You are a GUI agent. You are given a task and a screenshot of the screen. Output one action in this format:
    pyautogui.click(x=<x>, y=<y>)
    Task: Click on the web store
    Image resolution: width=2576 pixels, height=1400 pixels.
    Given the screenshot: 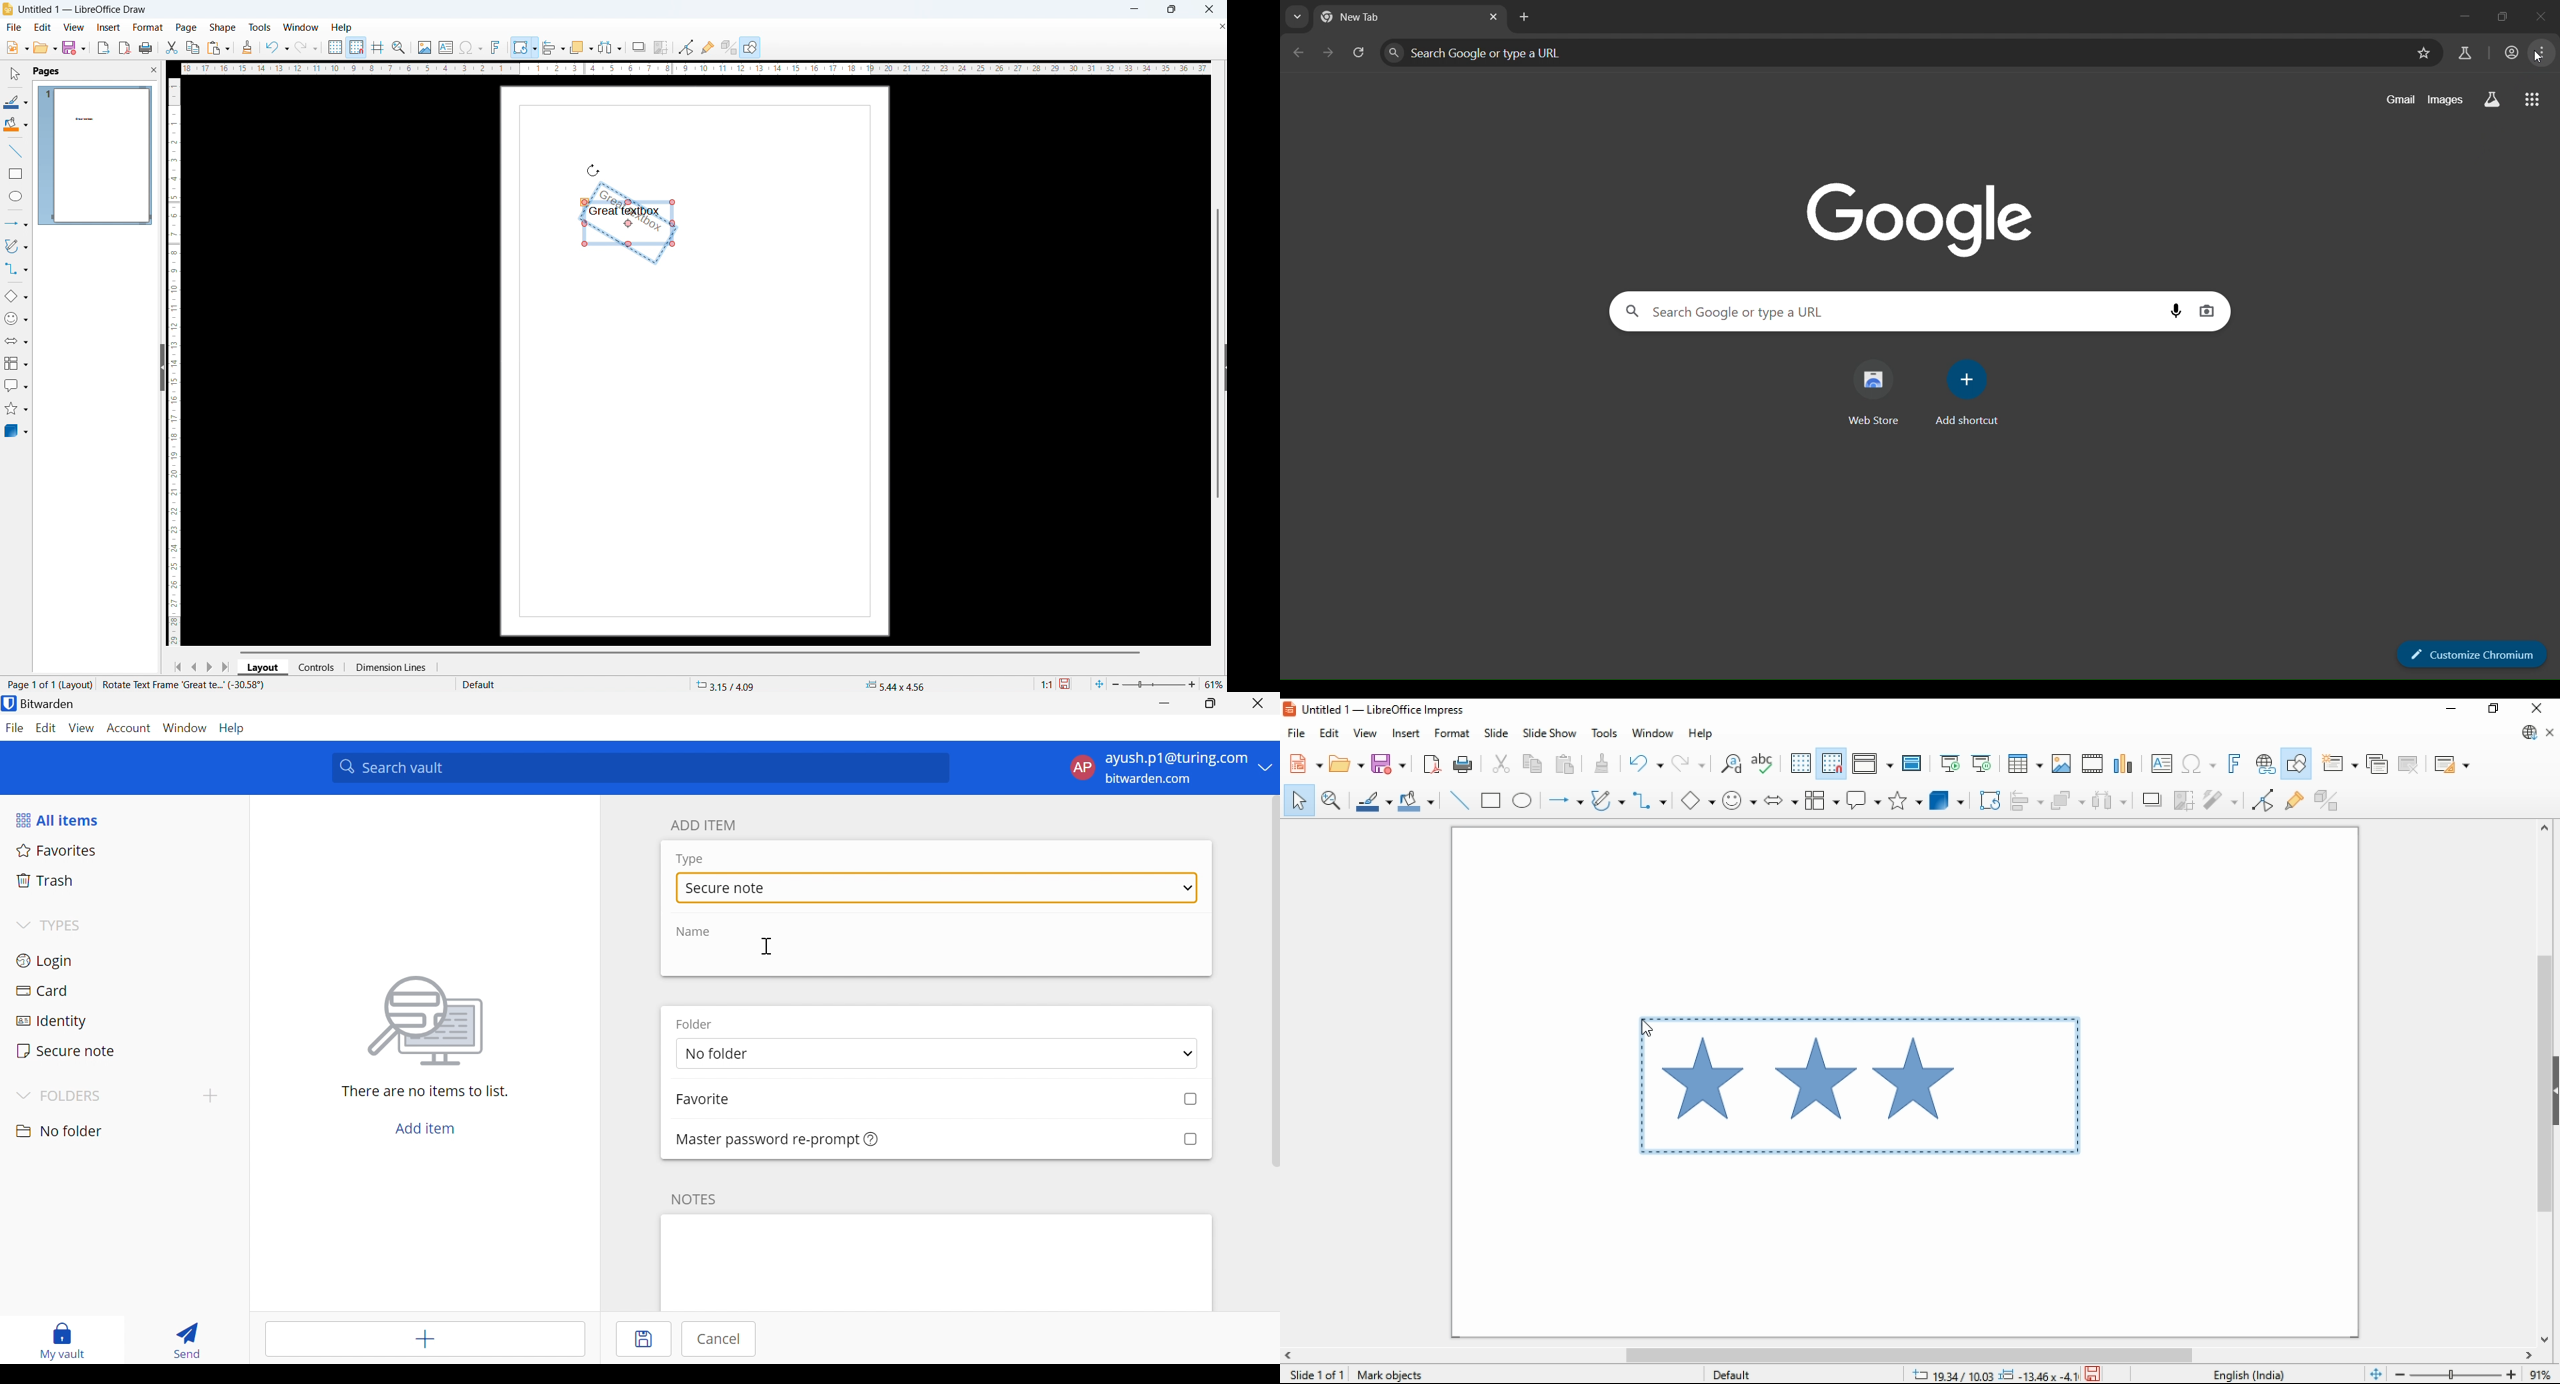 What is the action you would take?
    pyautogui.click(x=1875, y=388)
    